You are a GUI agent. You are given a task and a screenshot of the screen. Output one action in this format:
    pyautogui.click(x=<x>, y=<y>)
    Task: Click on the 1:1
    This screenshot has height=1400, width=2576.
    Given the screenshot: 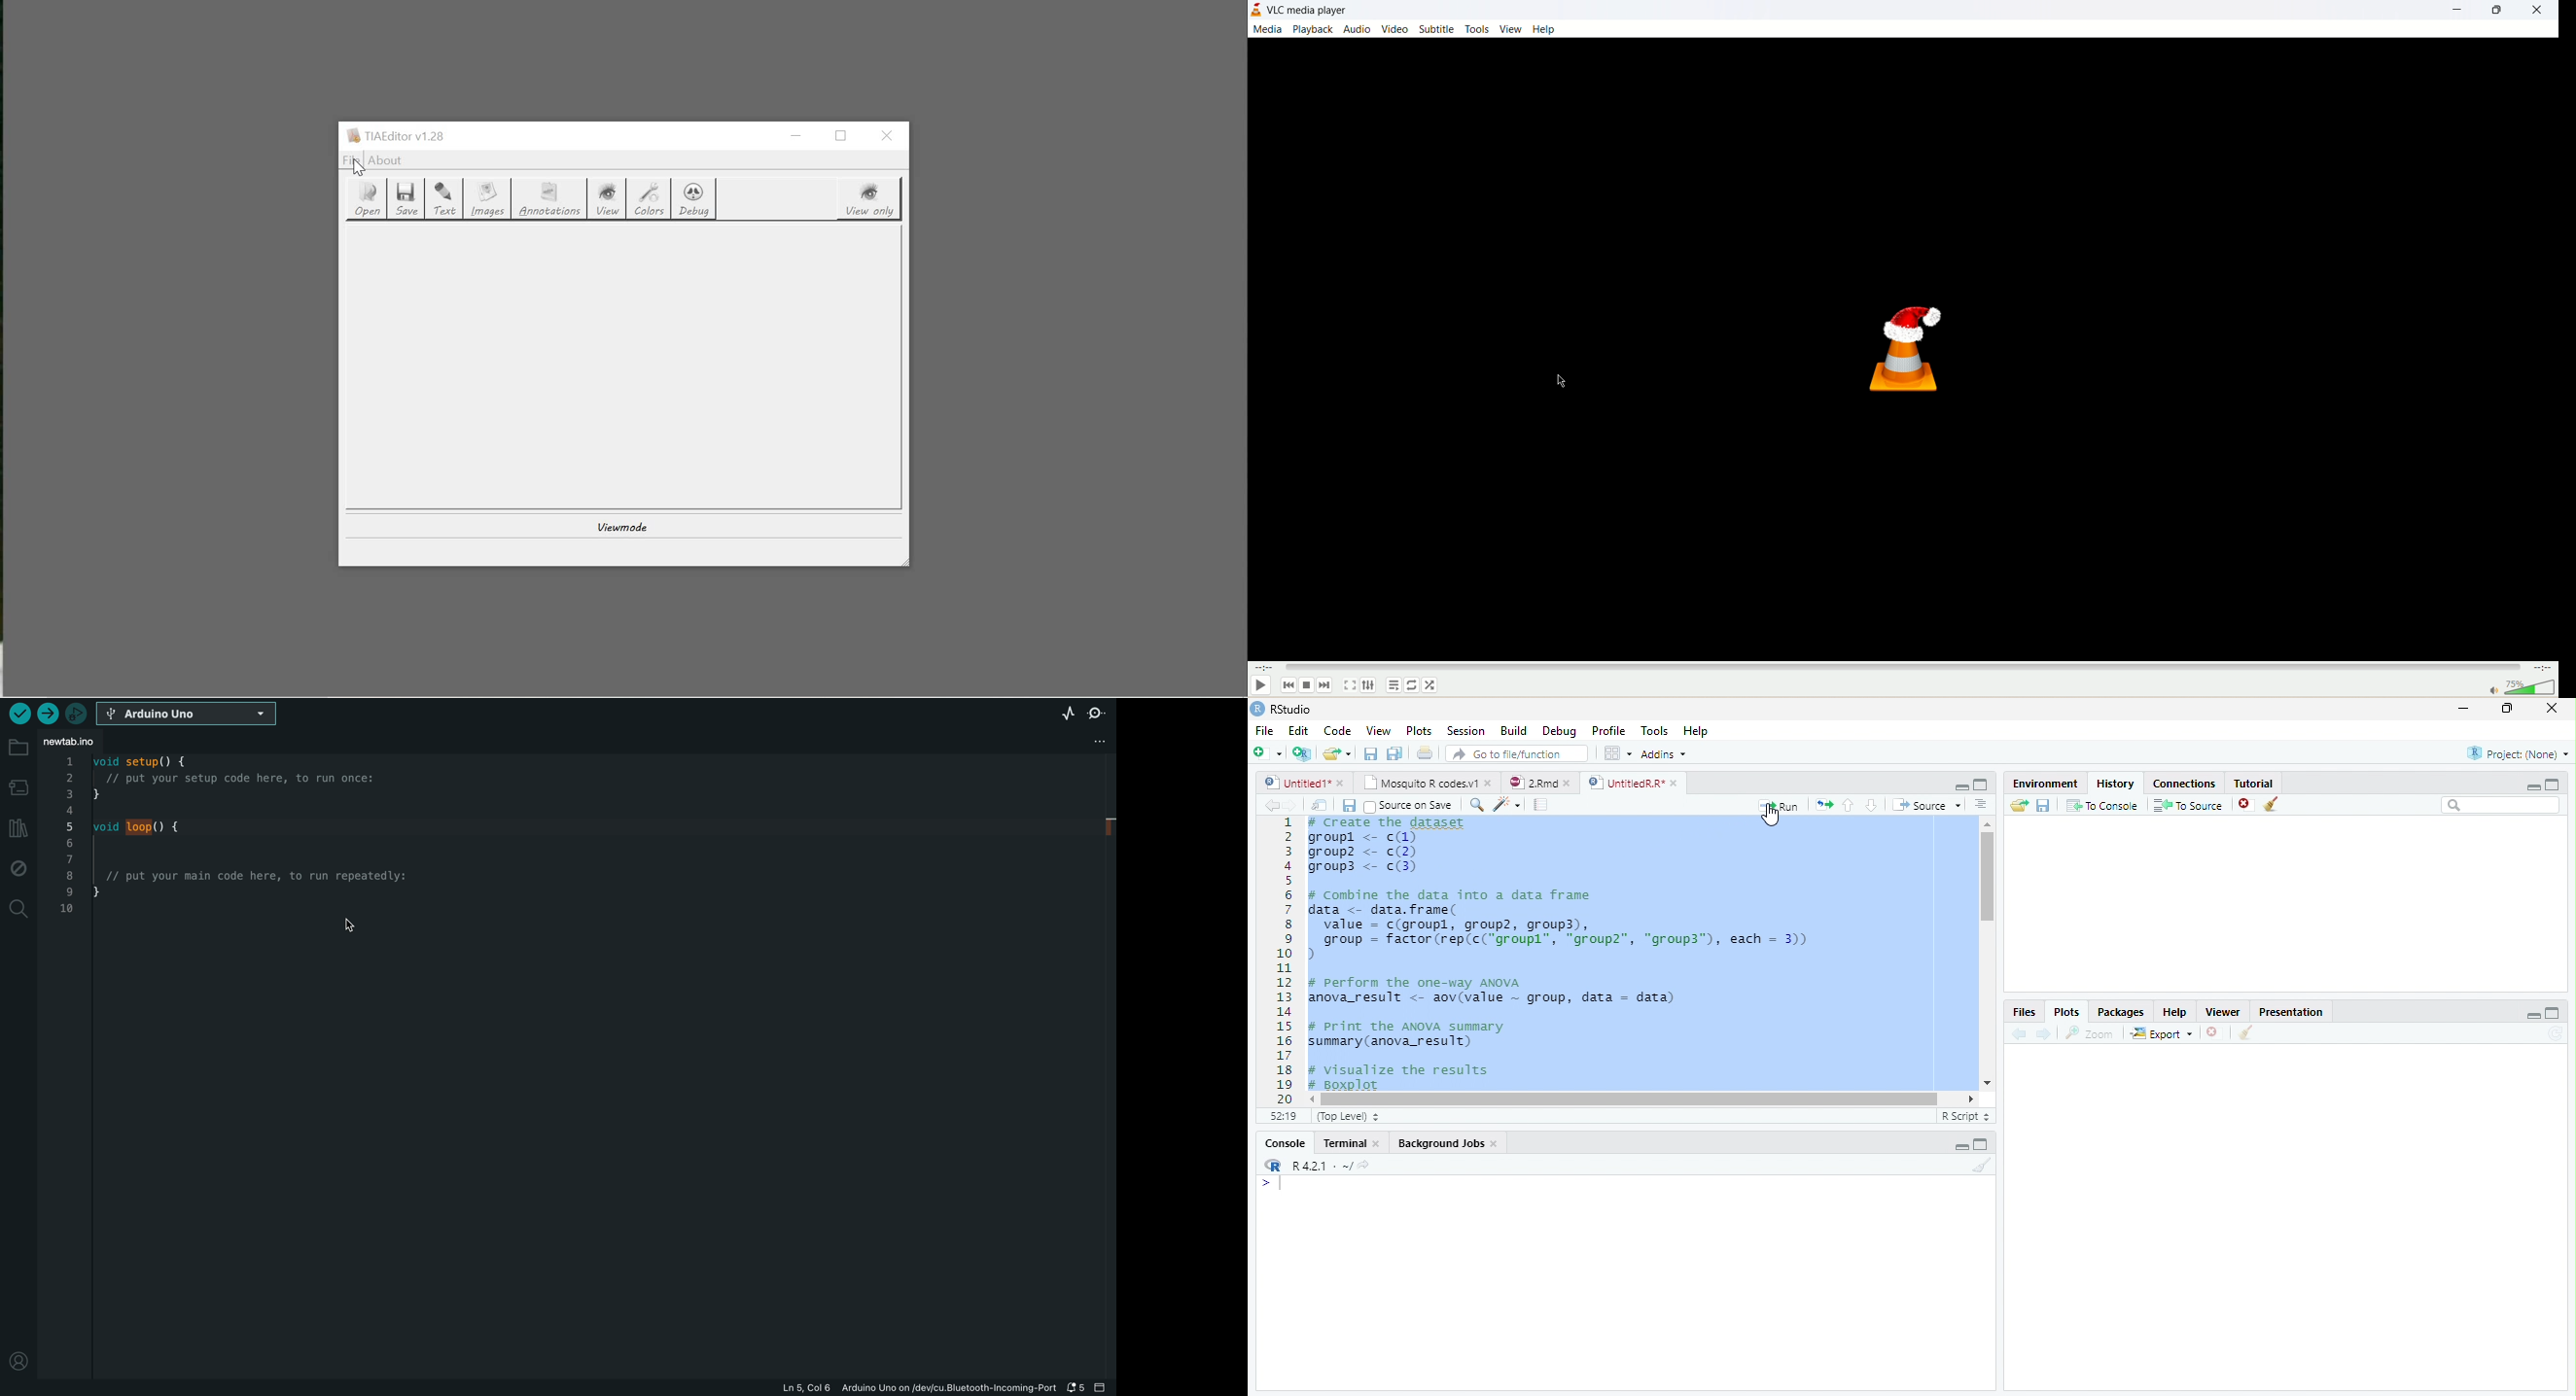 What is the action you would take?
    pyautogui.click(x=1281, y=1116)
    